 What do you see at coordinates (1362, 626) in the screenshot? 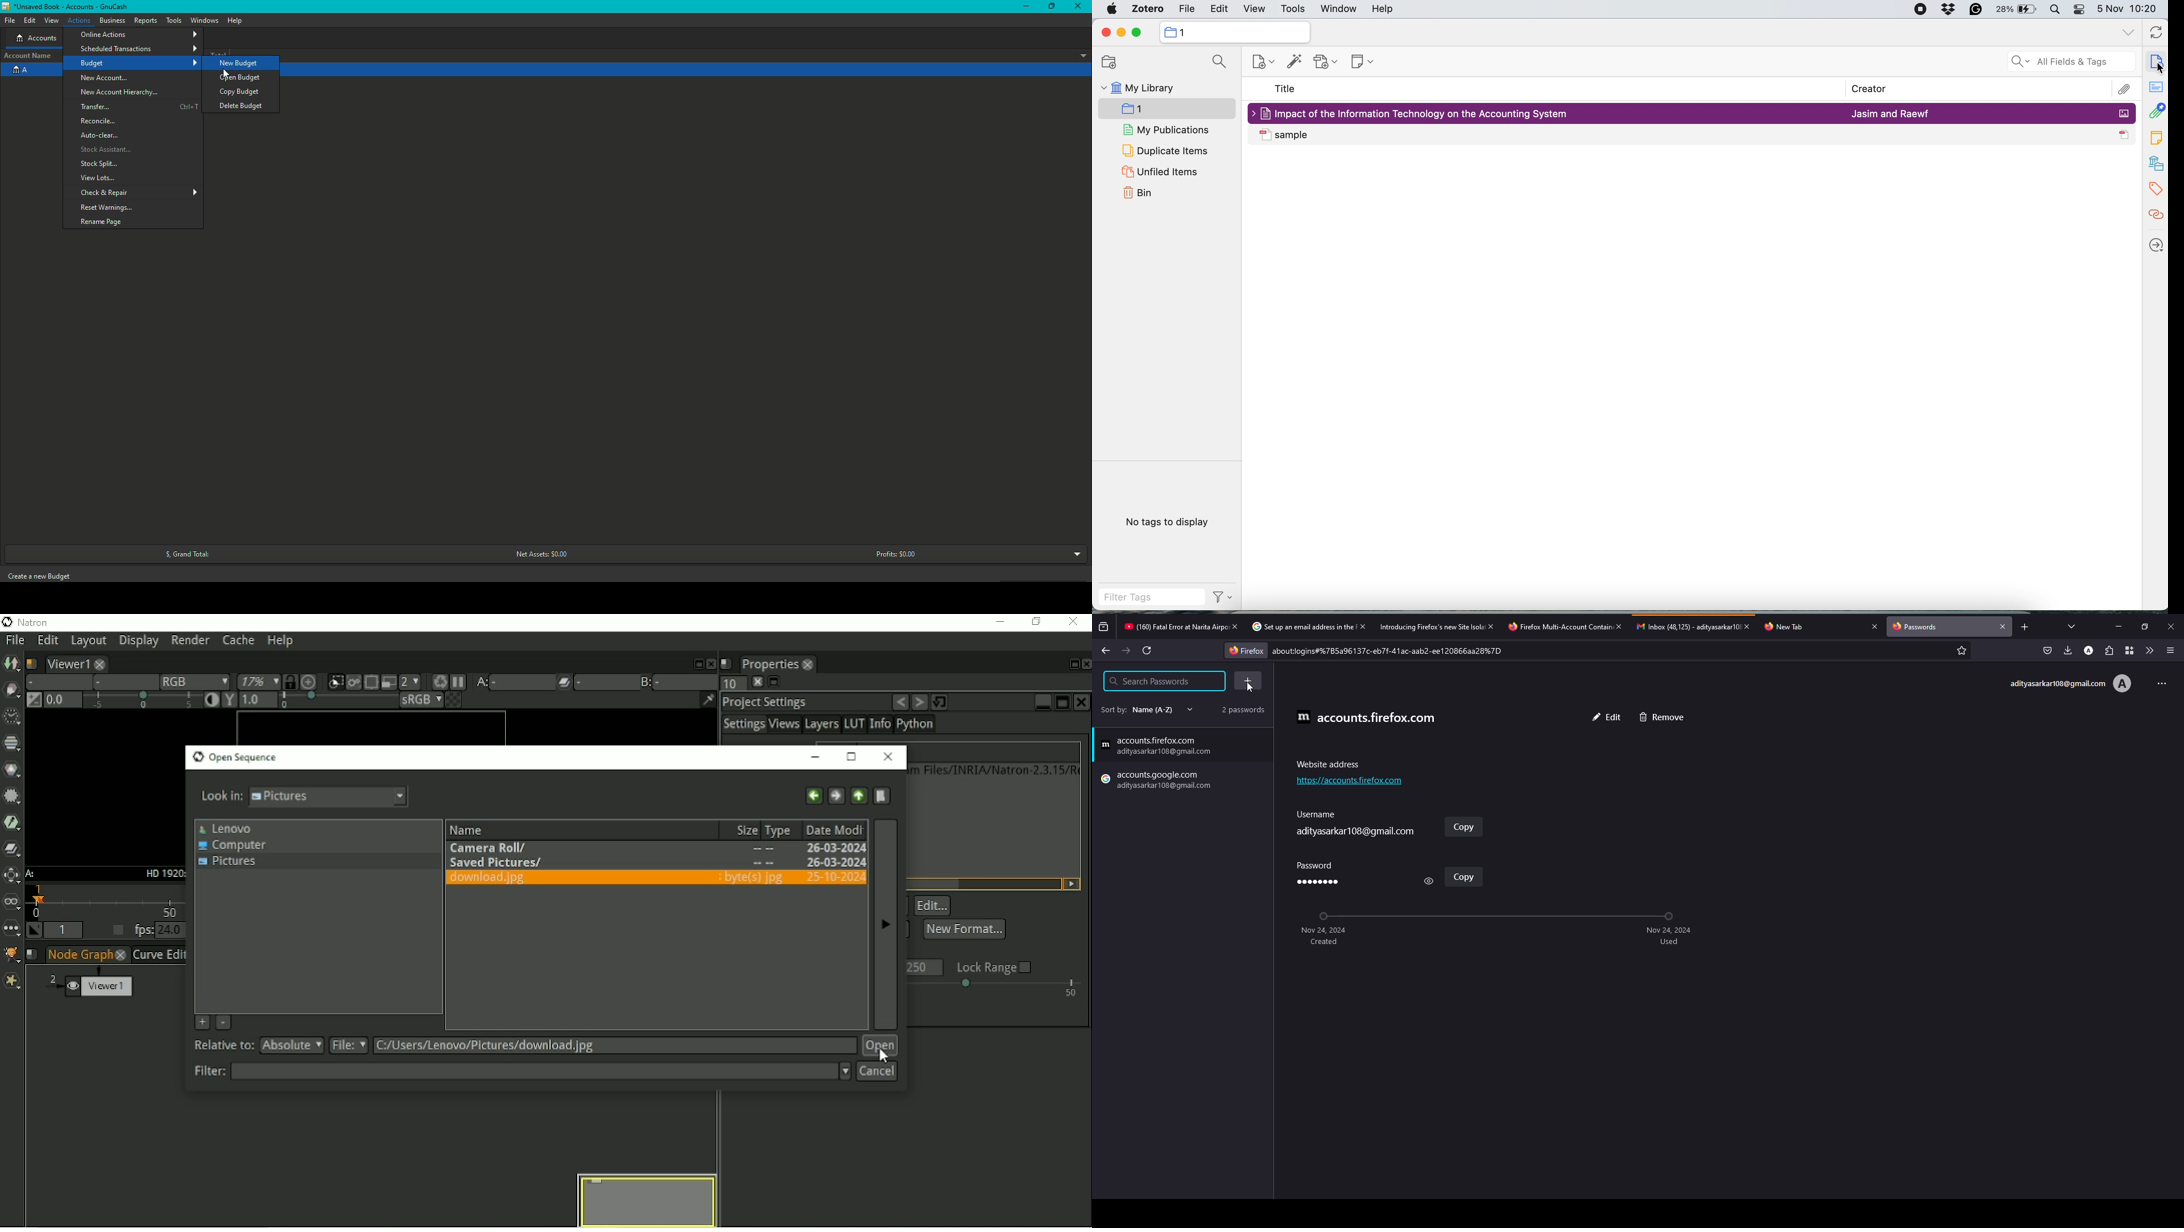
I see `close` at bounding box center [1362, 626].